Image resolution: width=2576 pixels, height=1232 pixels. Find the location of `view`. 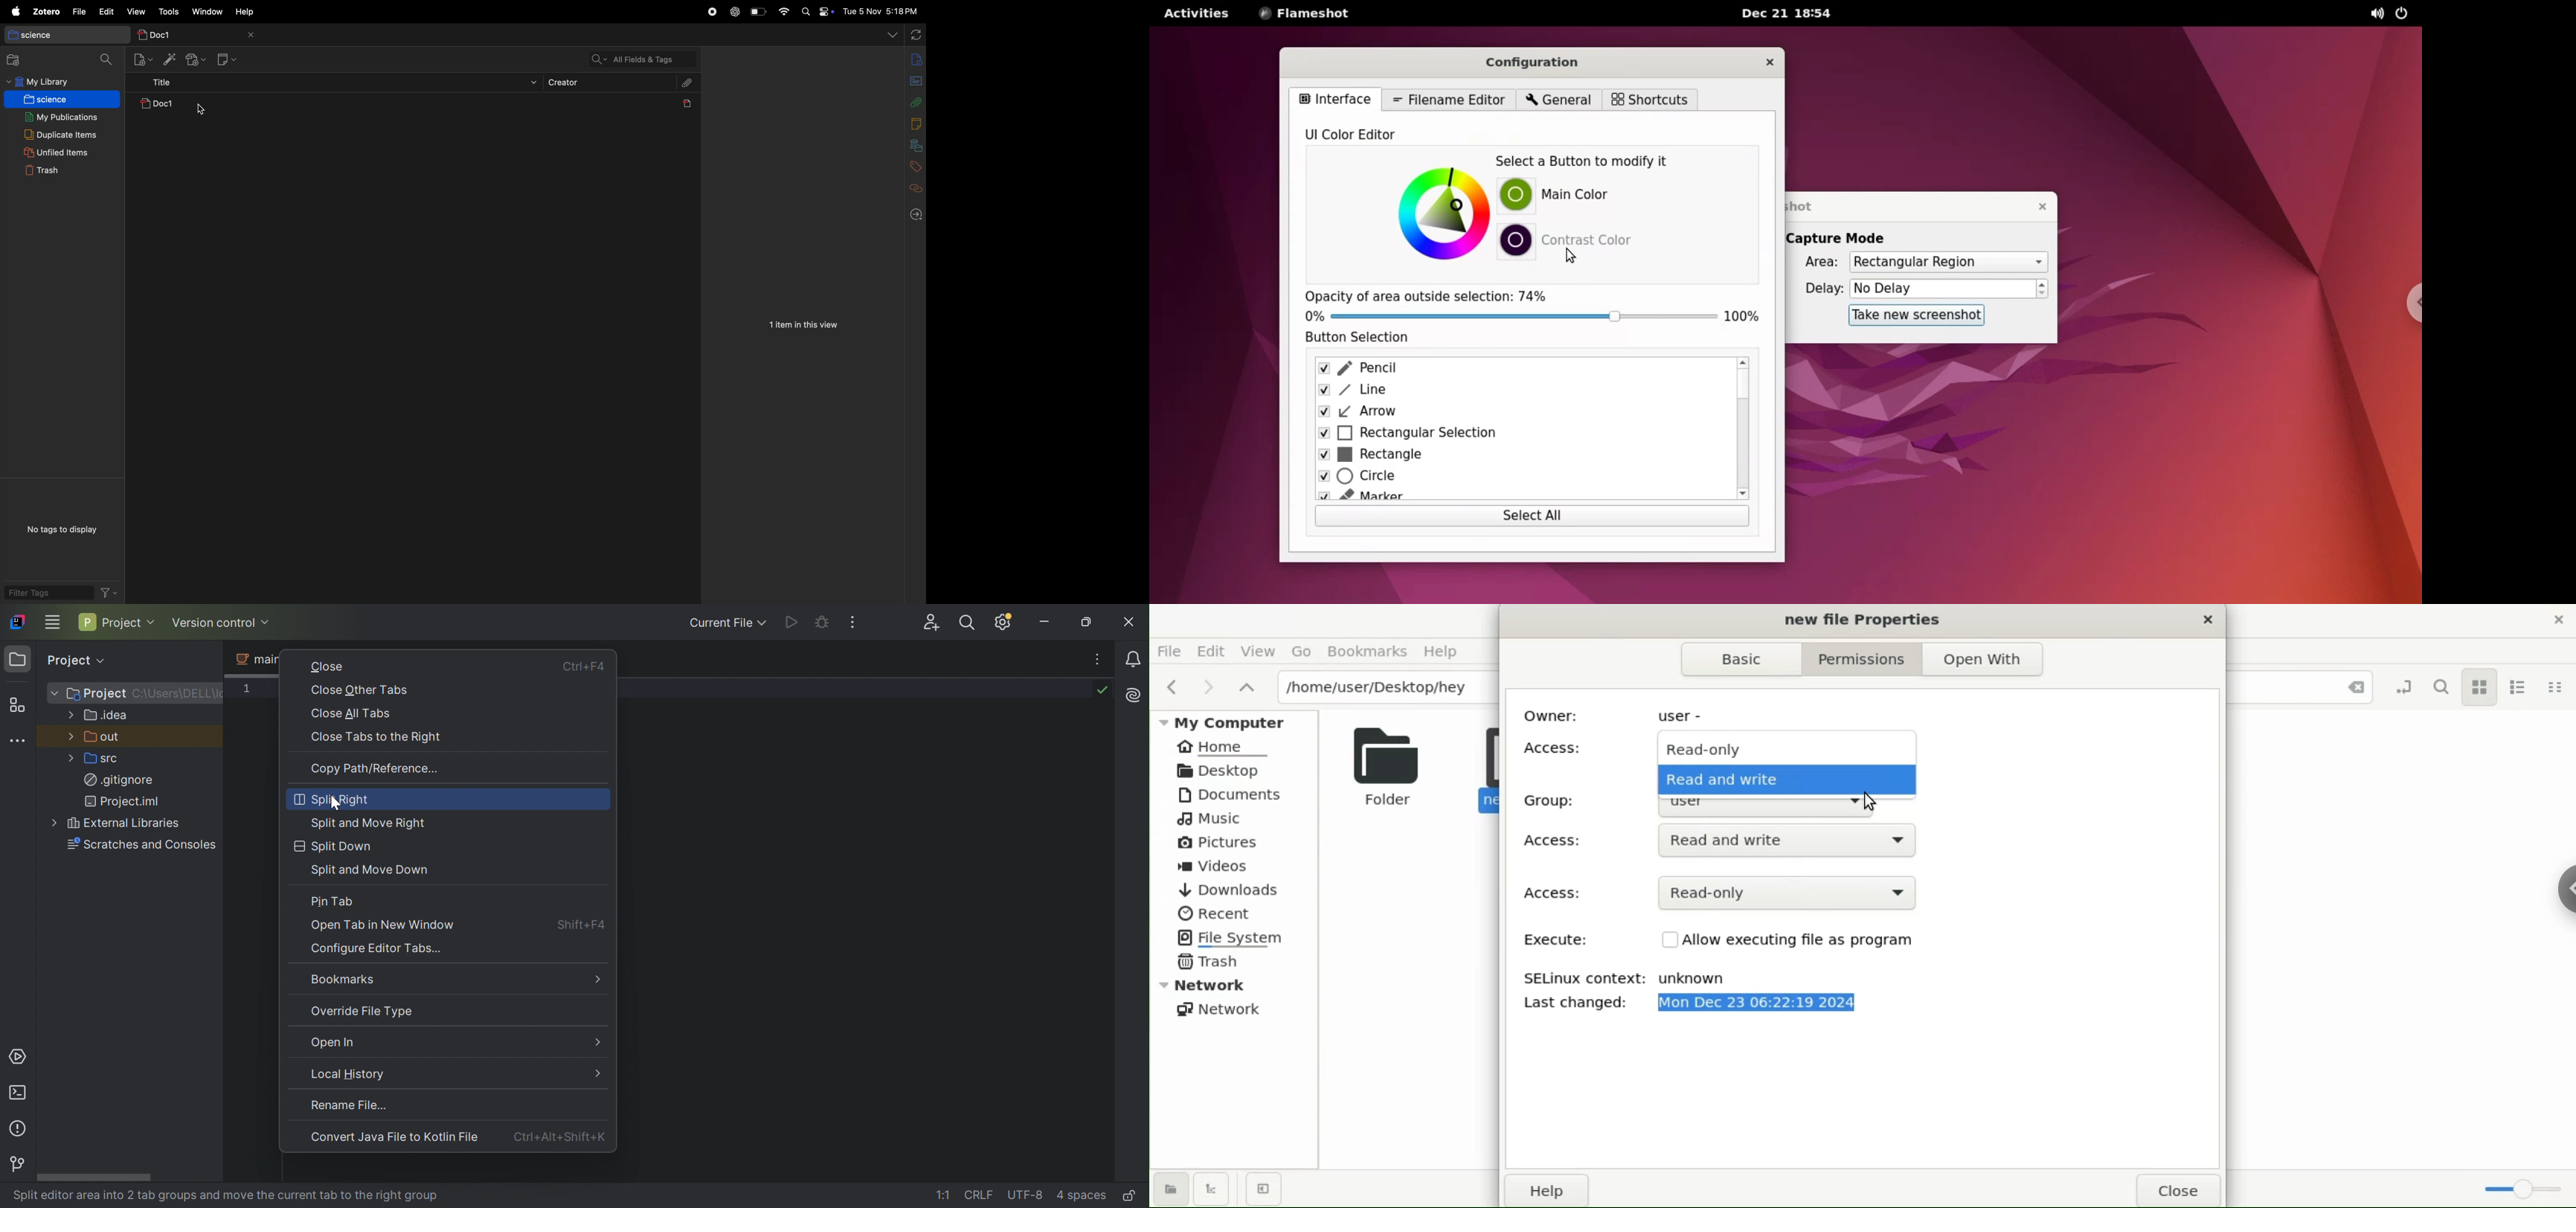

view is located at coordinates (136, 11).